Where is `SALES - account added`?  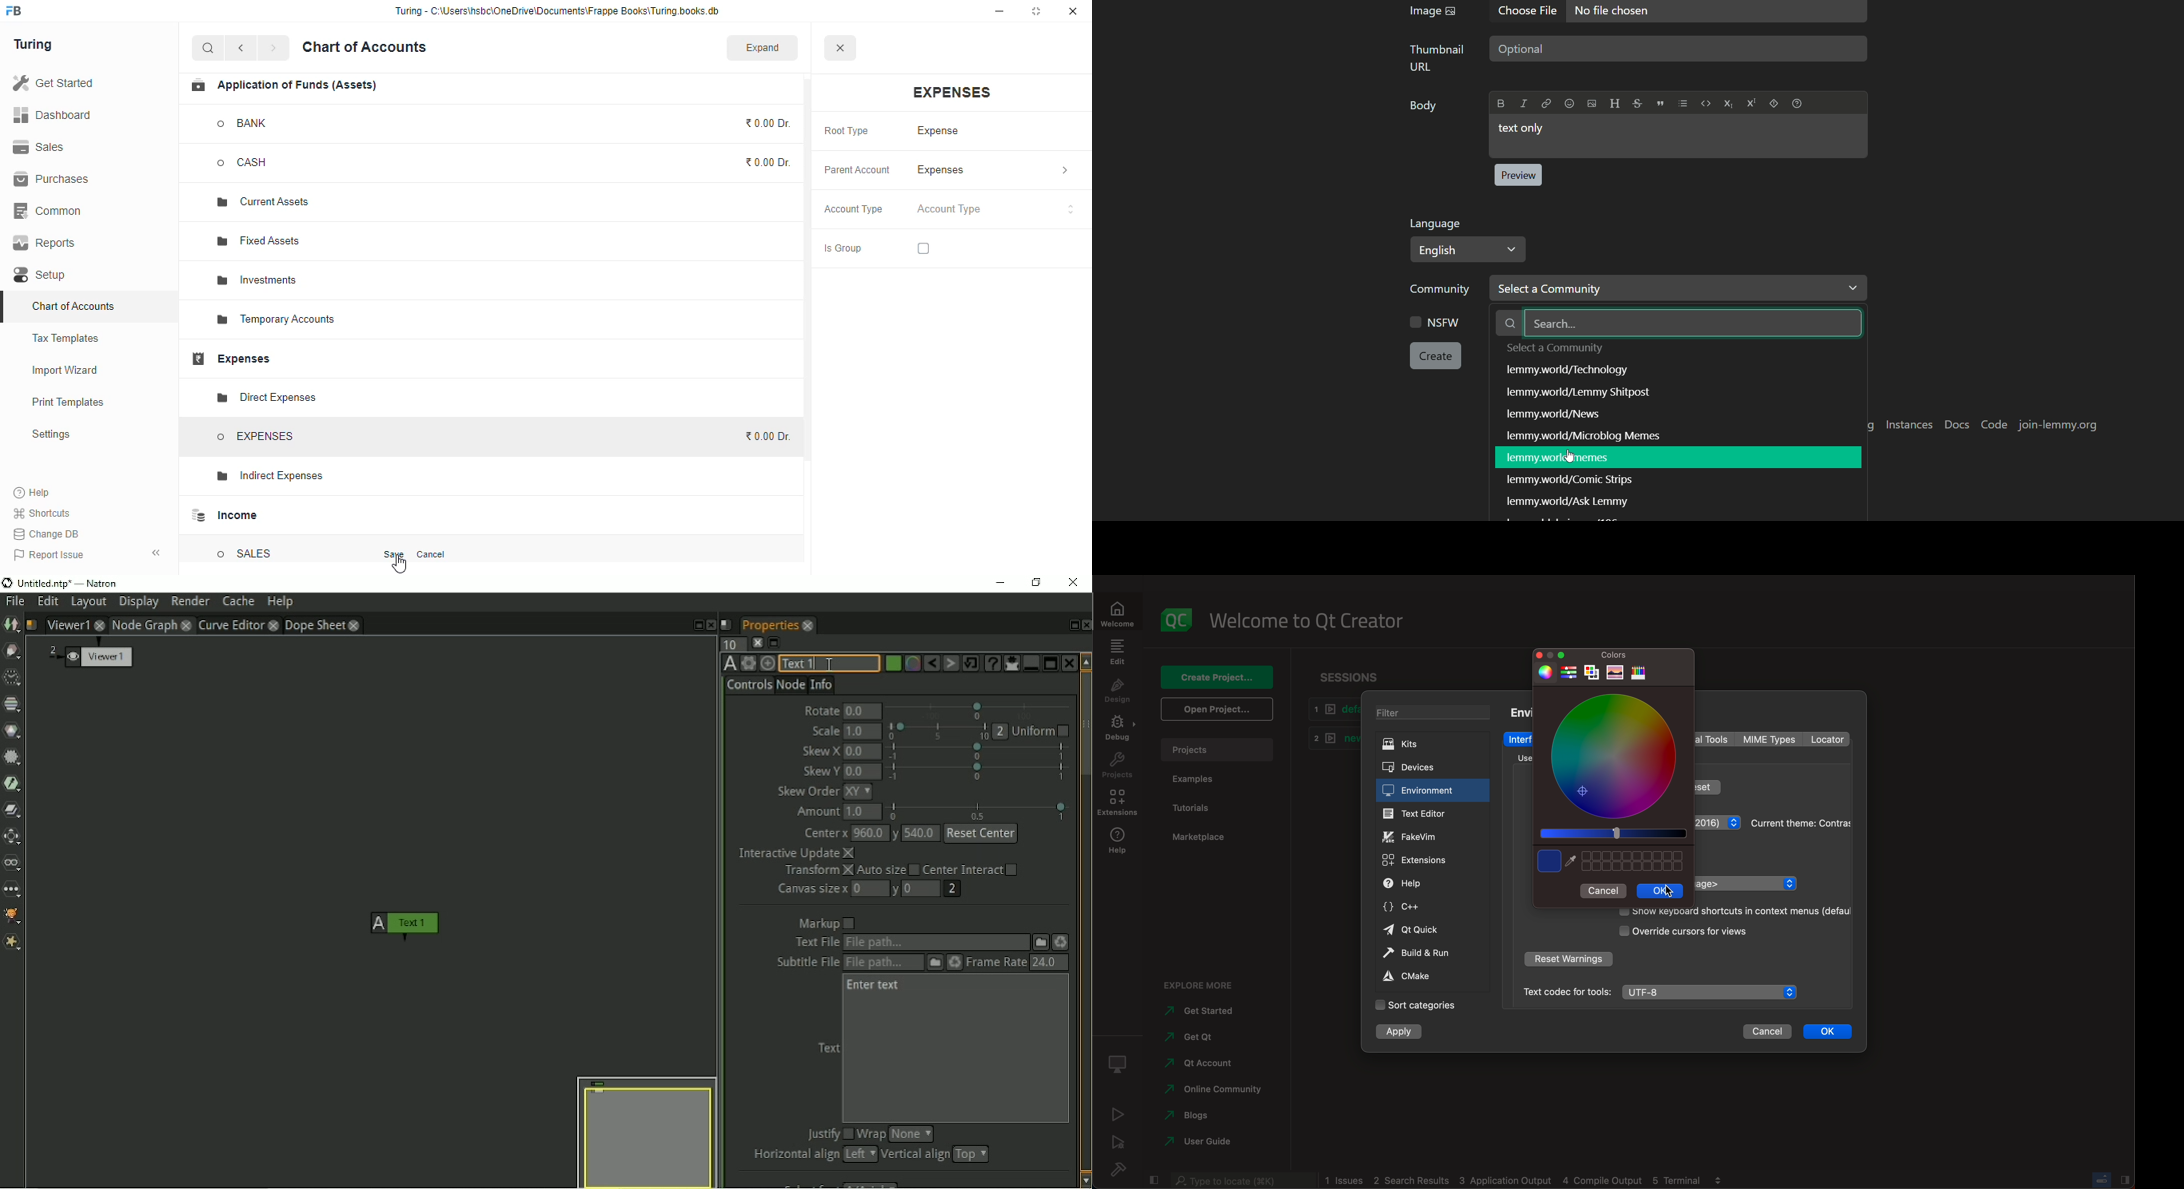 SALES - account added is located at coordinates (245, 554).